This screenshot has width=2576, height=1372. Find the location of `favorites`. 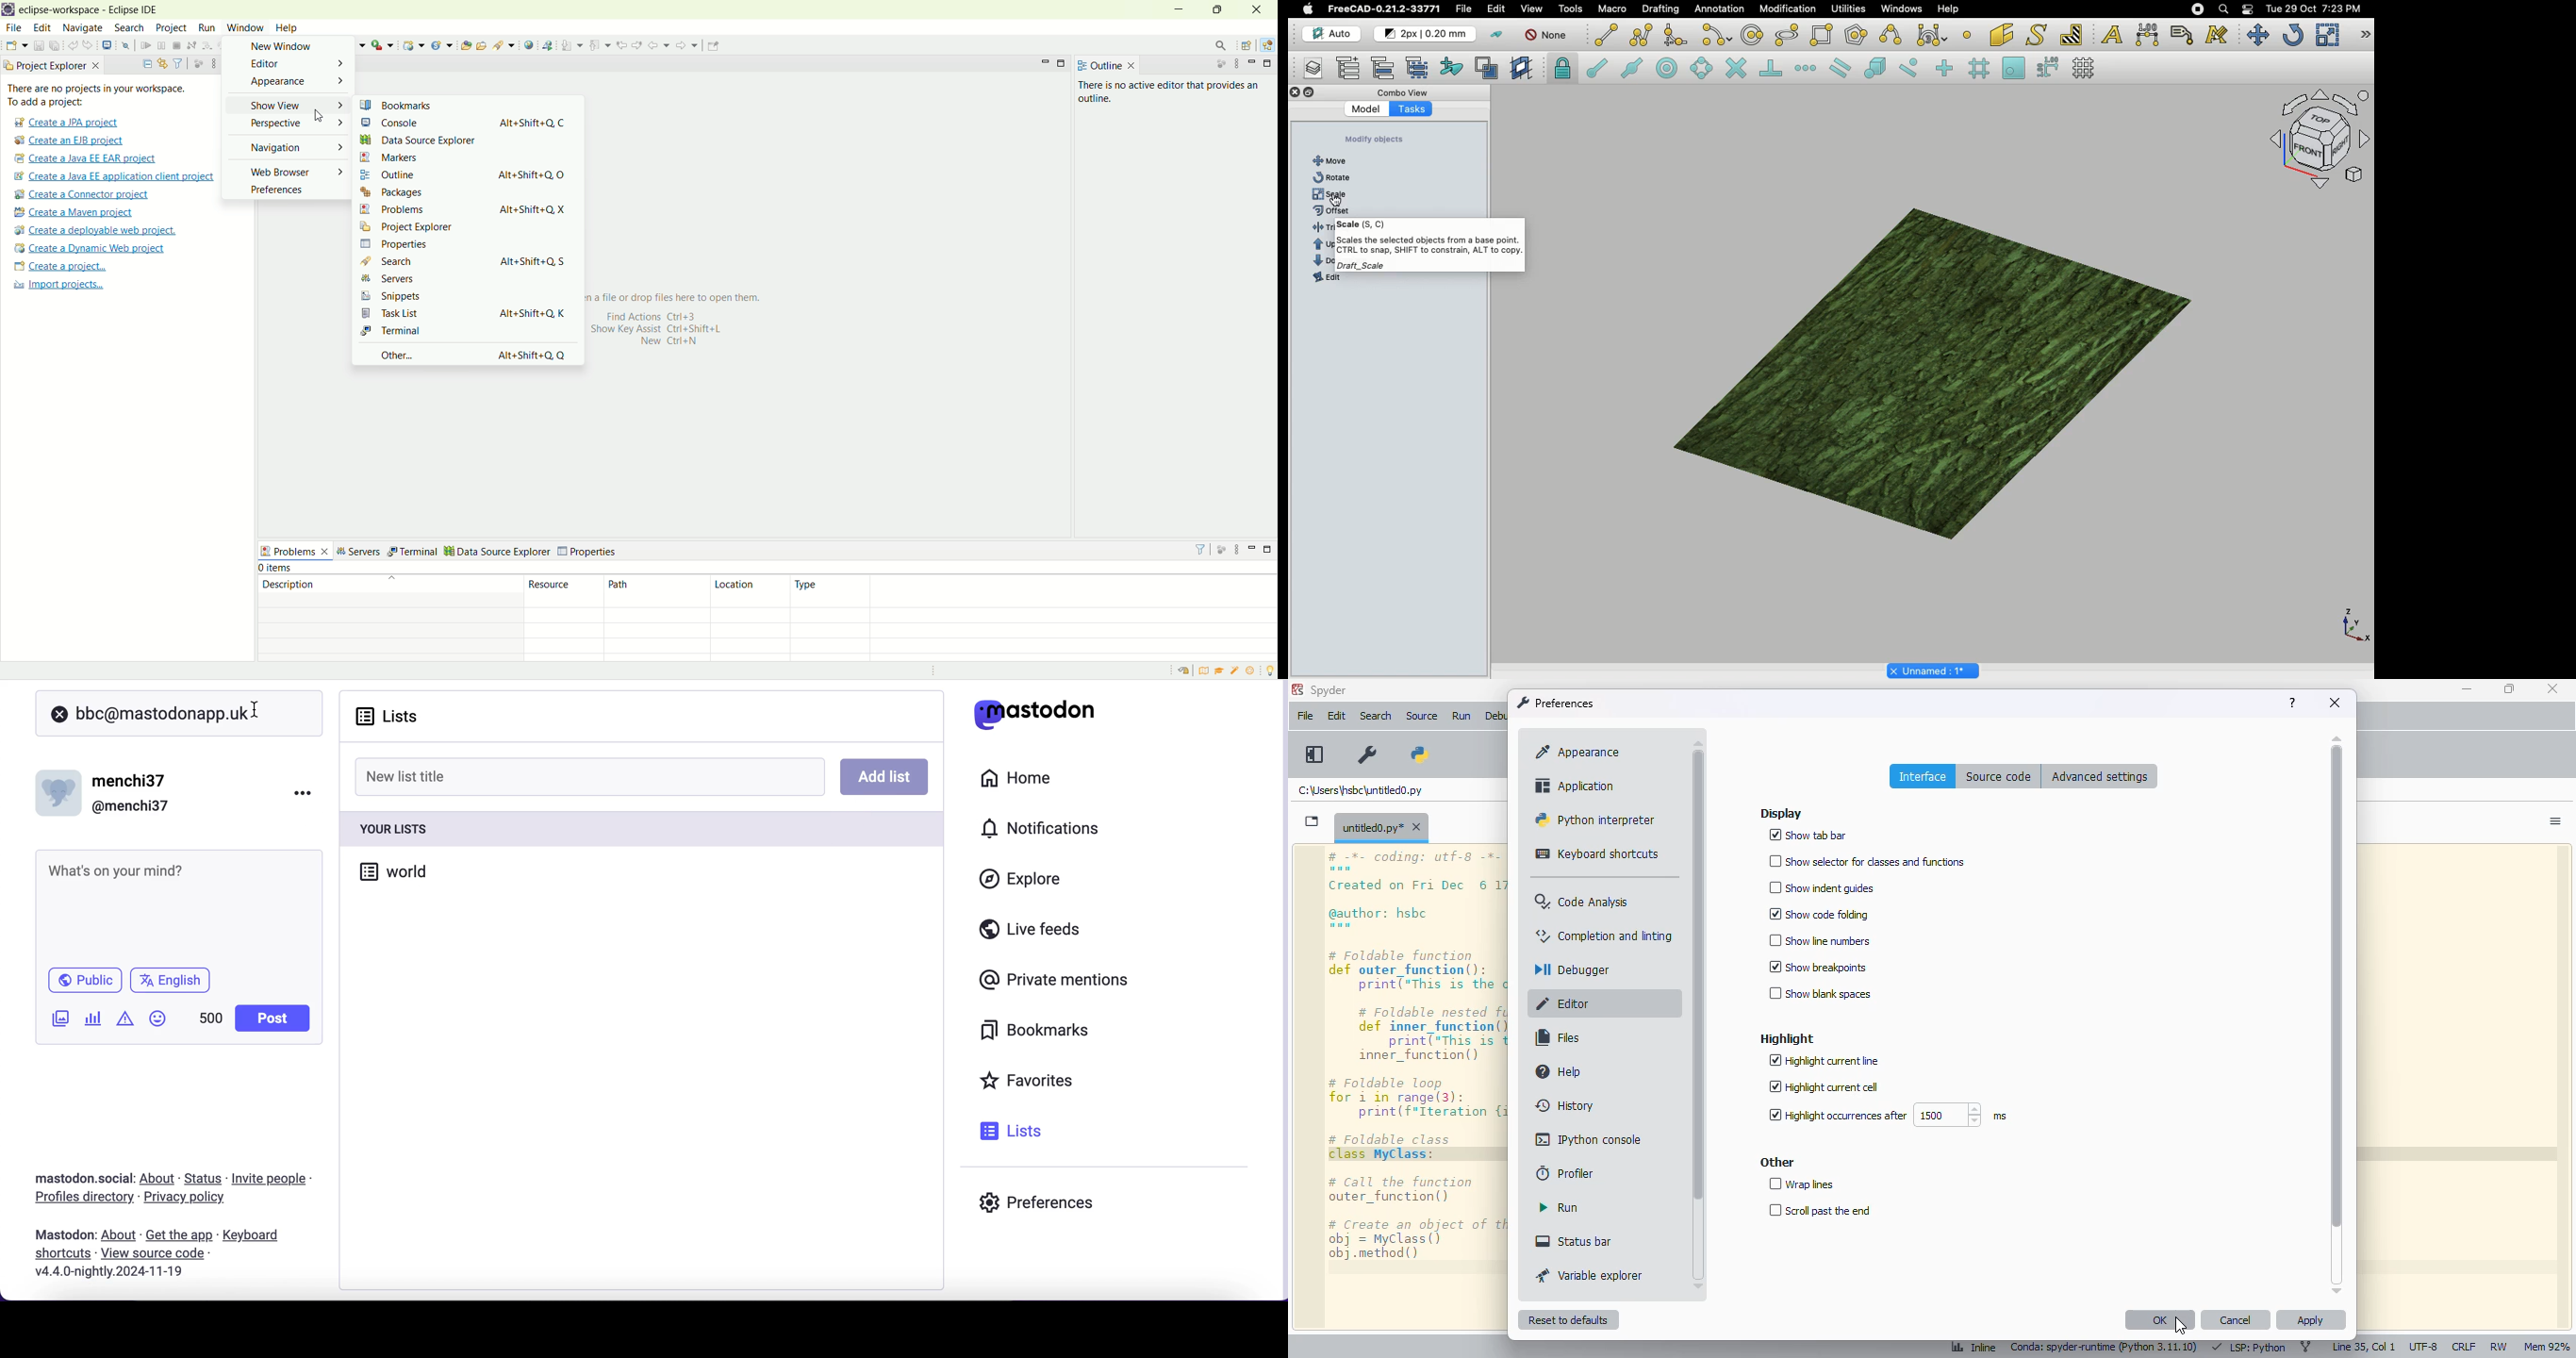

favorites is located at coordinates (1030, 1082).